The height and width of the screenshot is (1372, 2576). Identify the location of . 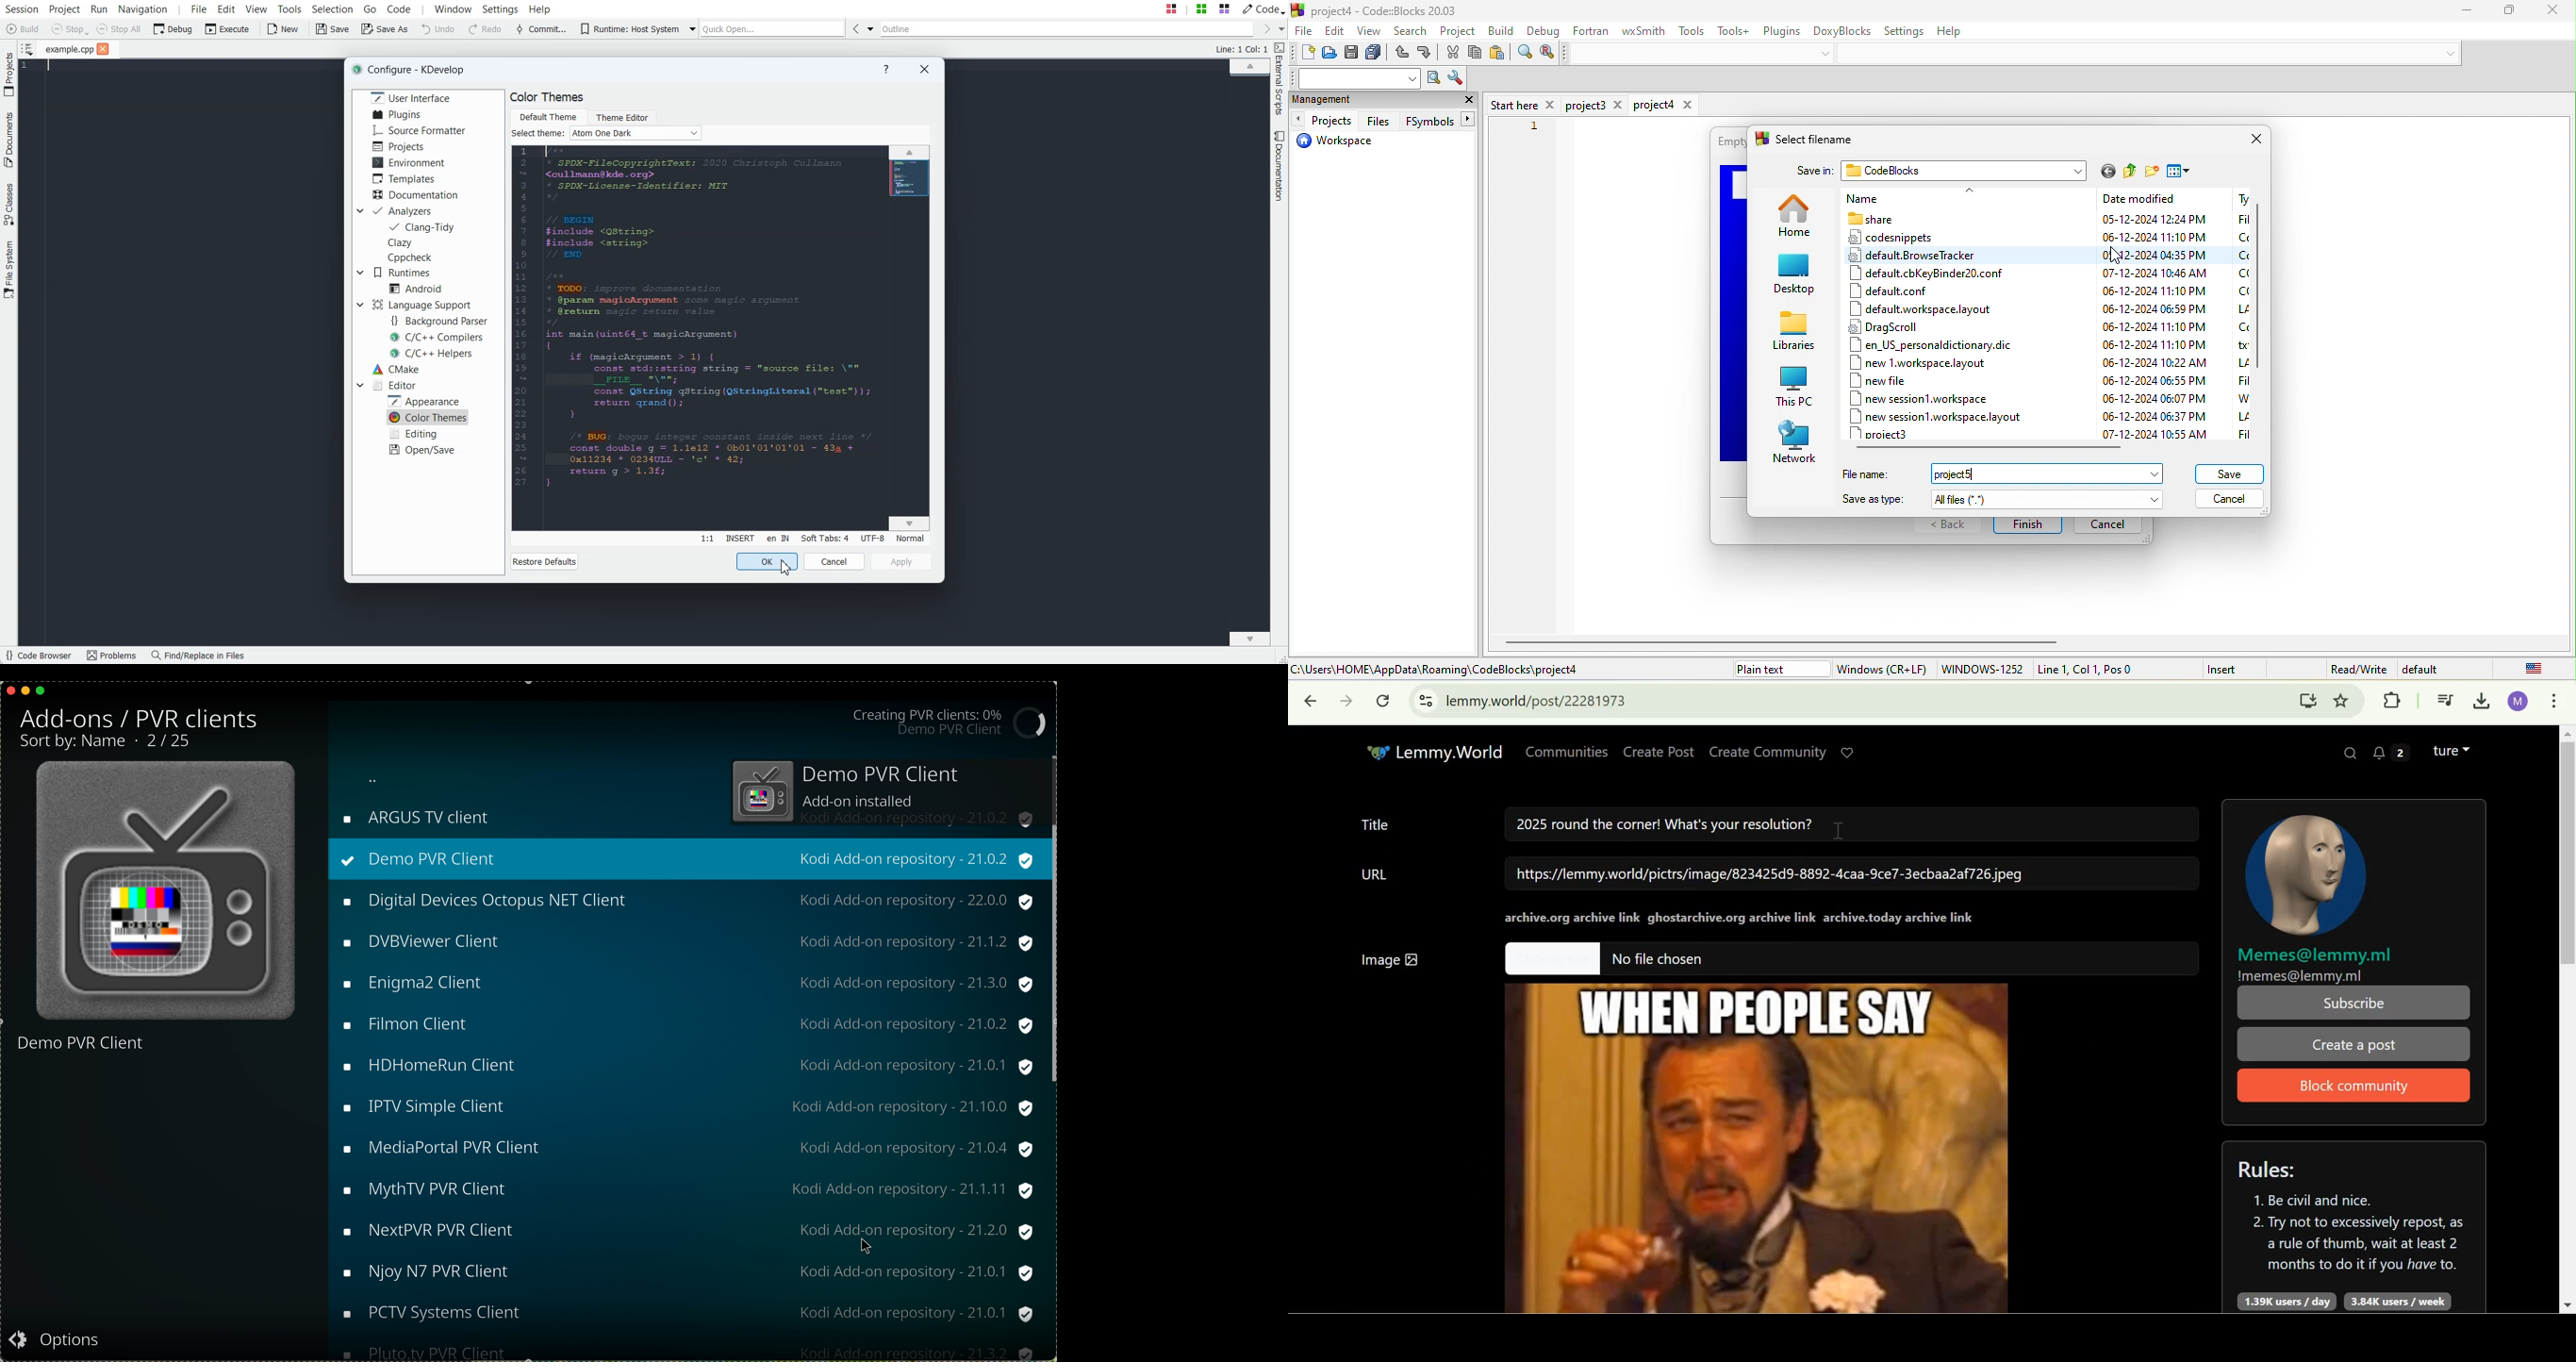
(685, 939).